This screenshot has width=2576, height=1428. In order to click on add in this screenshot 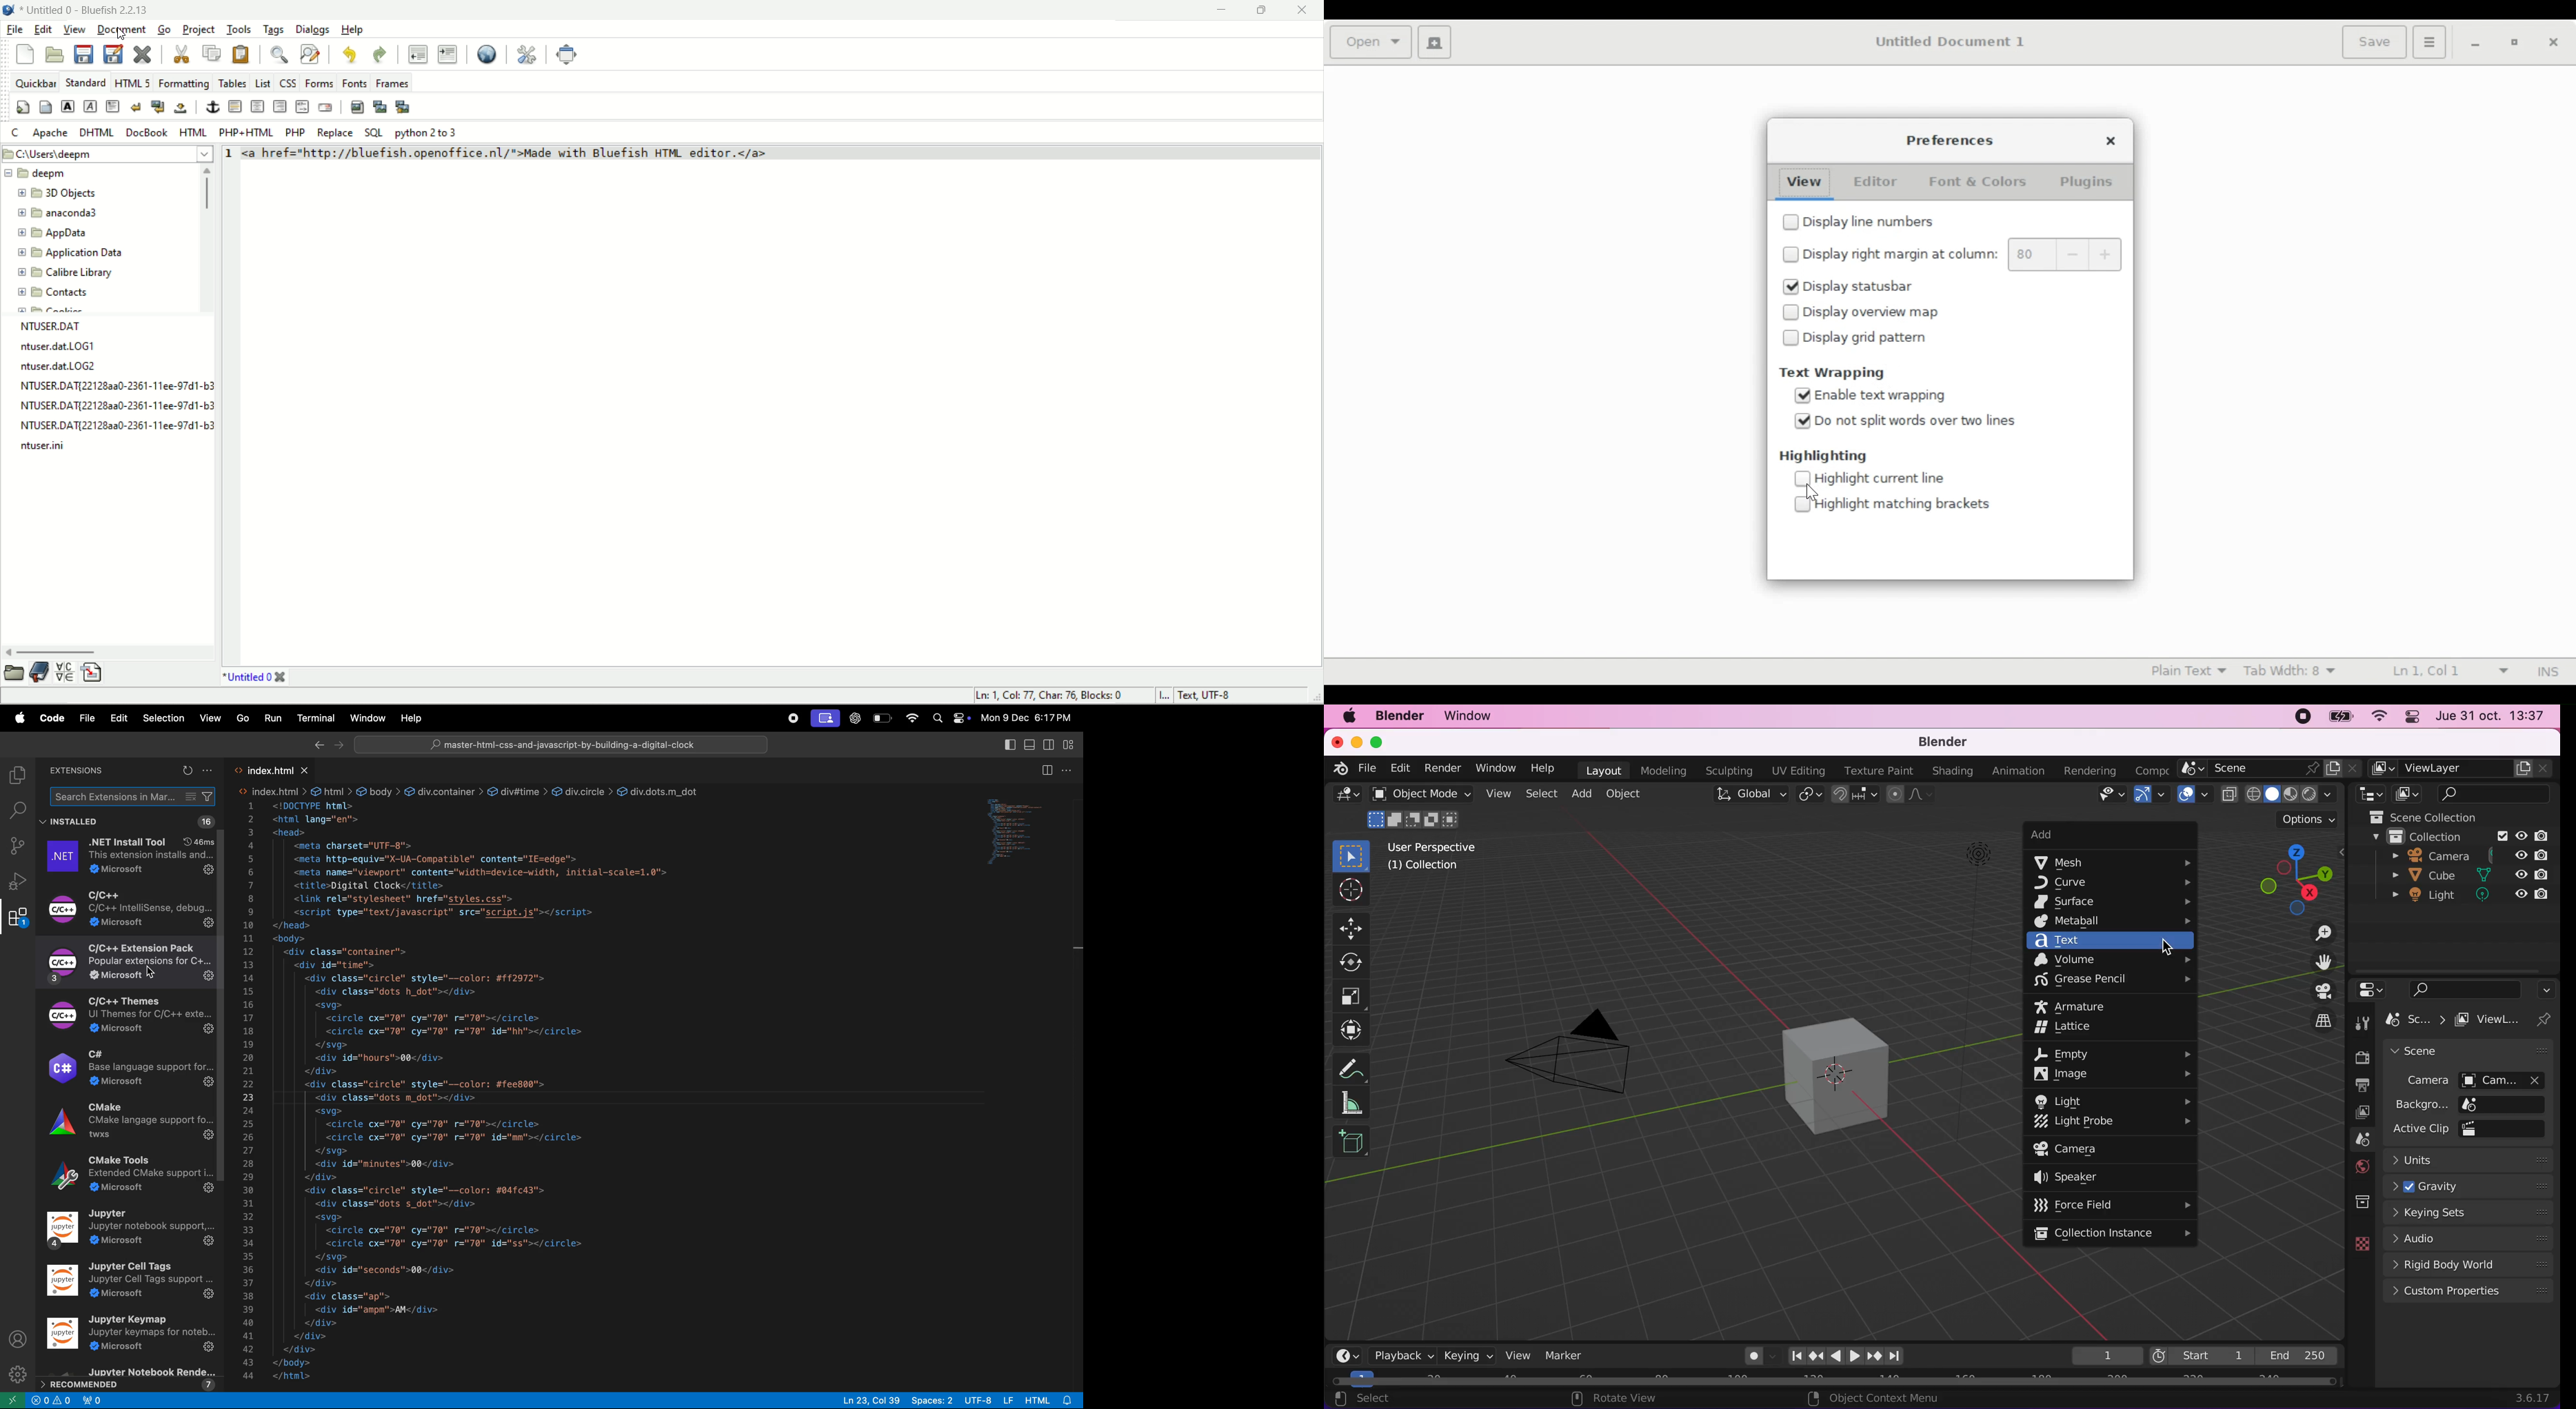, I will do `click(2095, 835)`.